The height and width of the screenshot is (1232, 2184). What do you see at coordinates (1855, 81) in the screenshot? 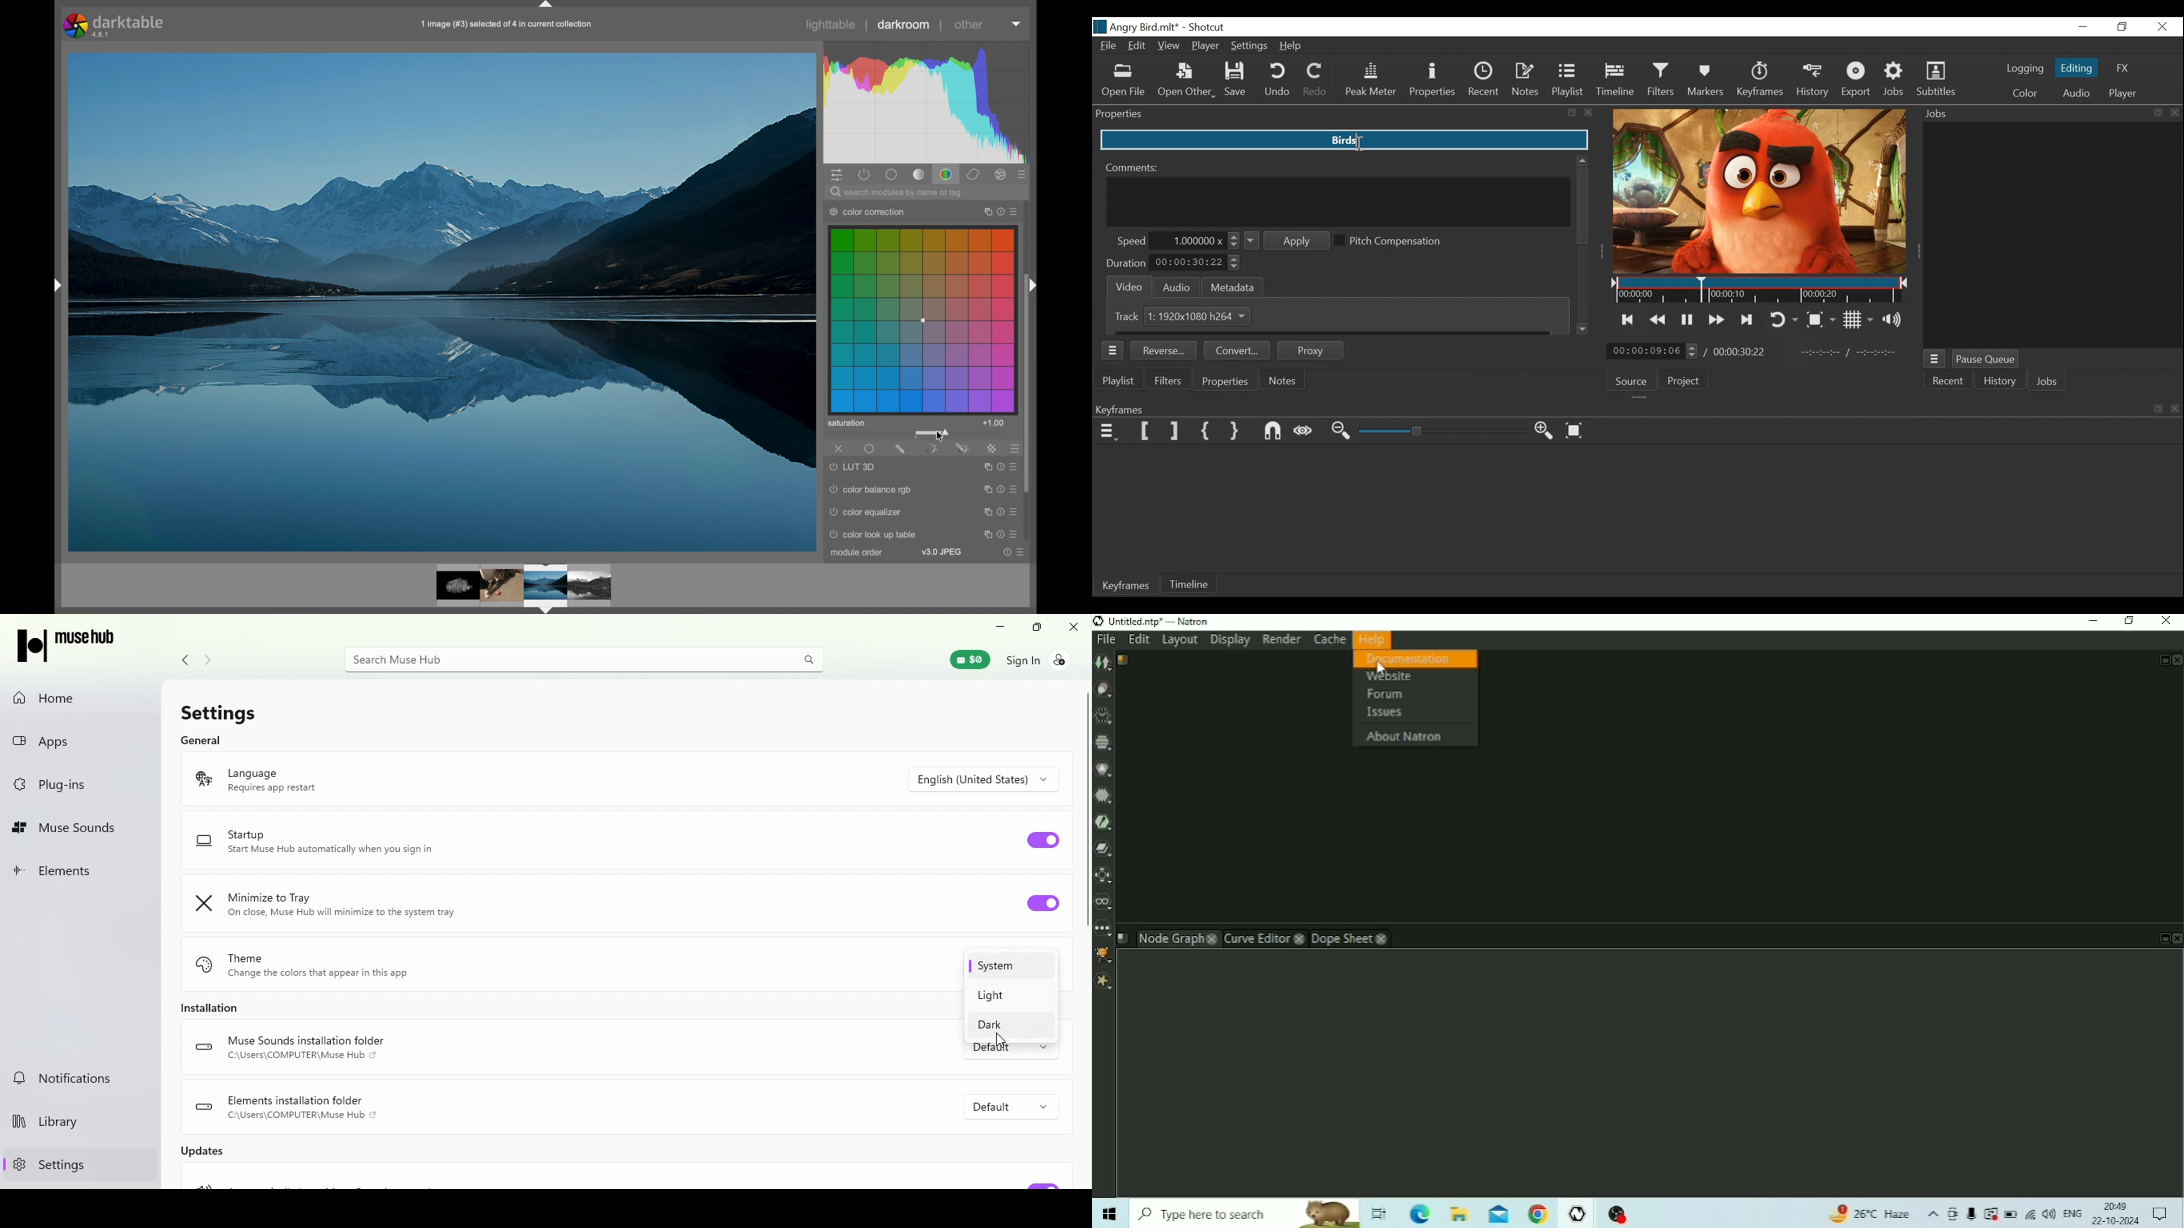
I see `Export` at bounding box center [1855, 81].